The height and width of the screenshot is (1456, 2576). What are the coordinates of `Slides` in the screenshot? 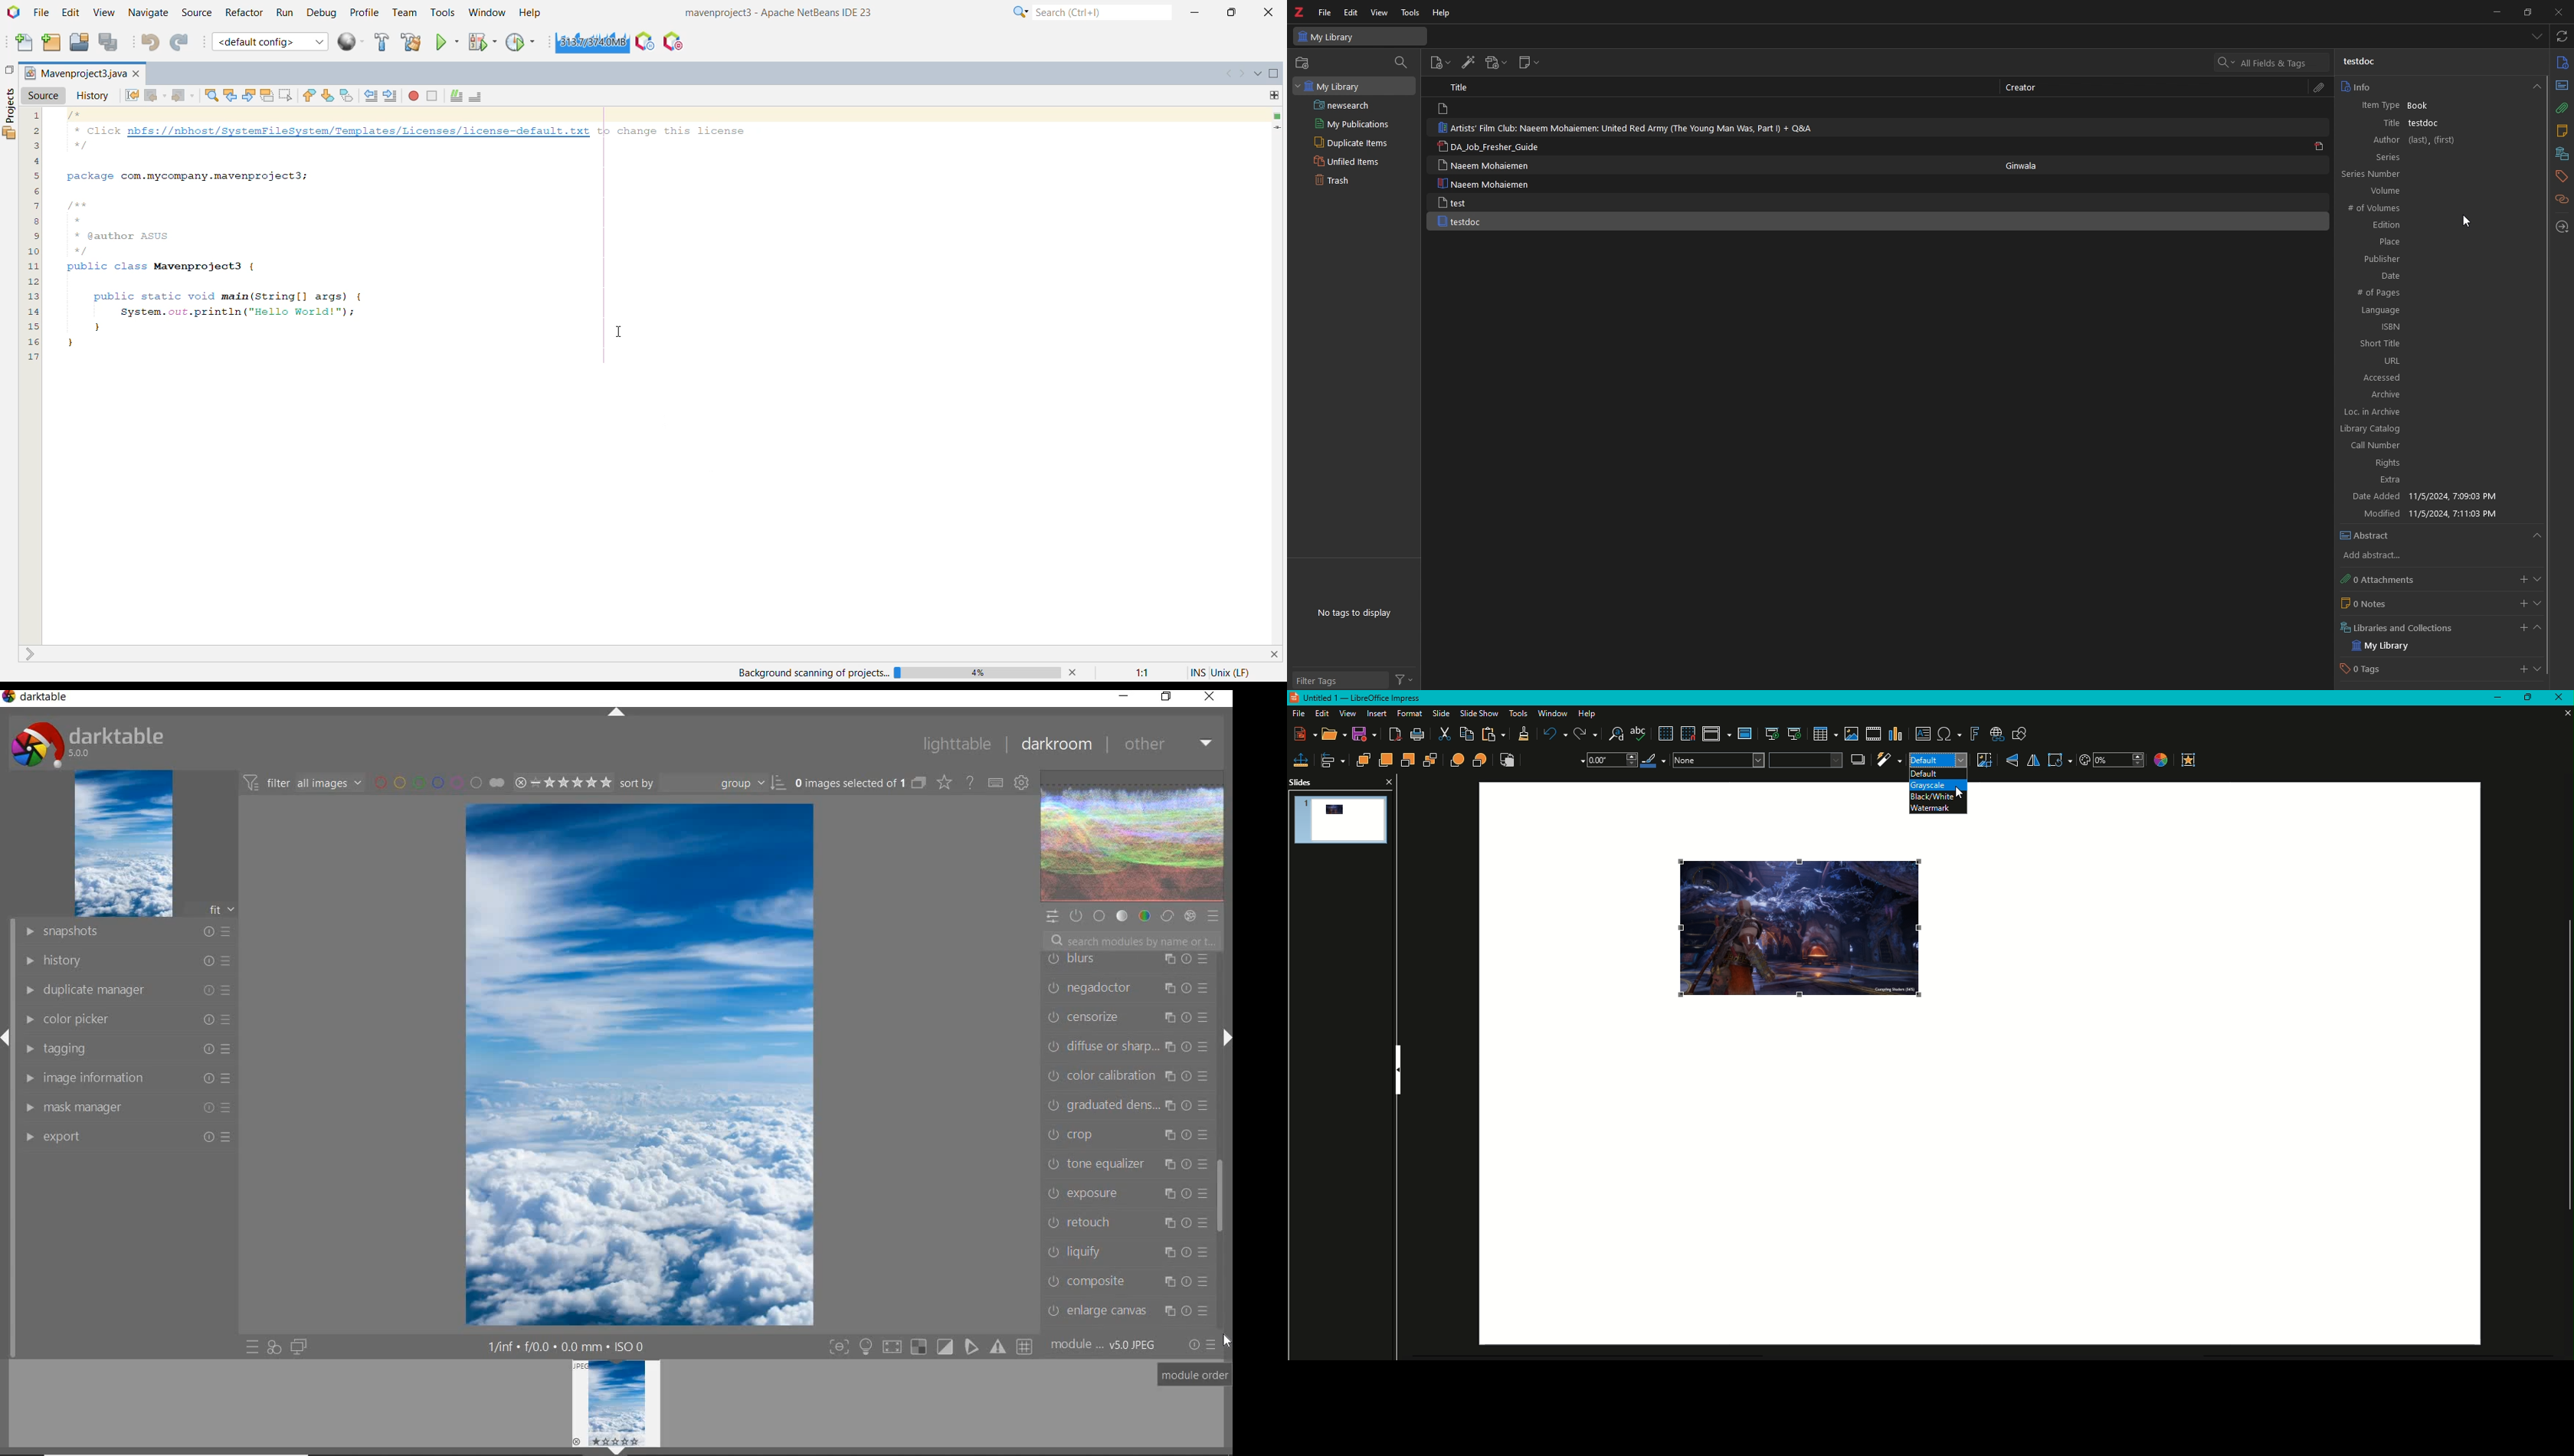 It's located at (1302, 783).